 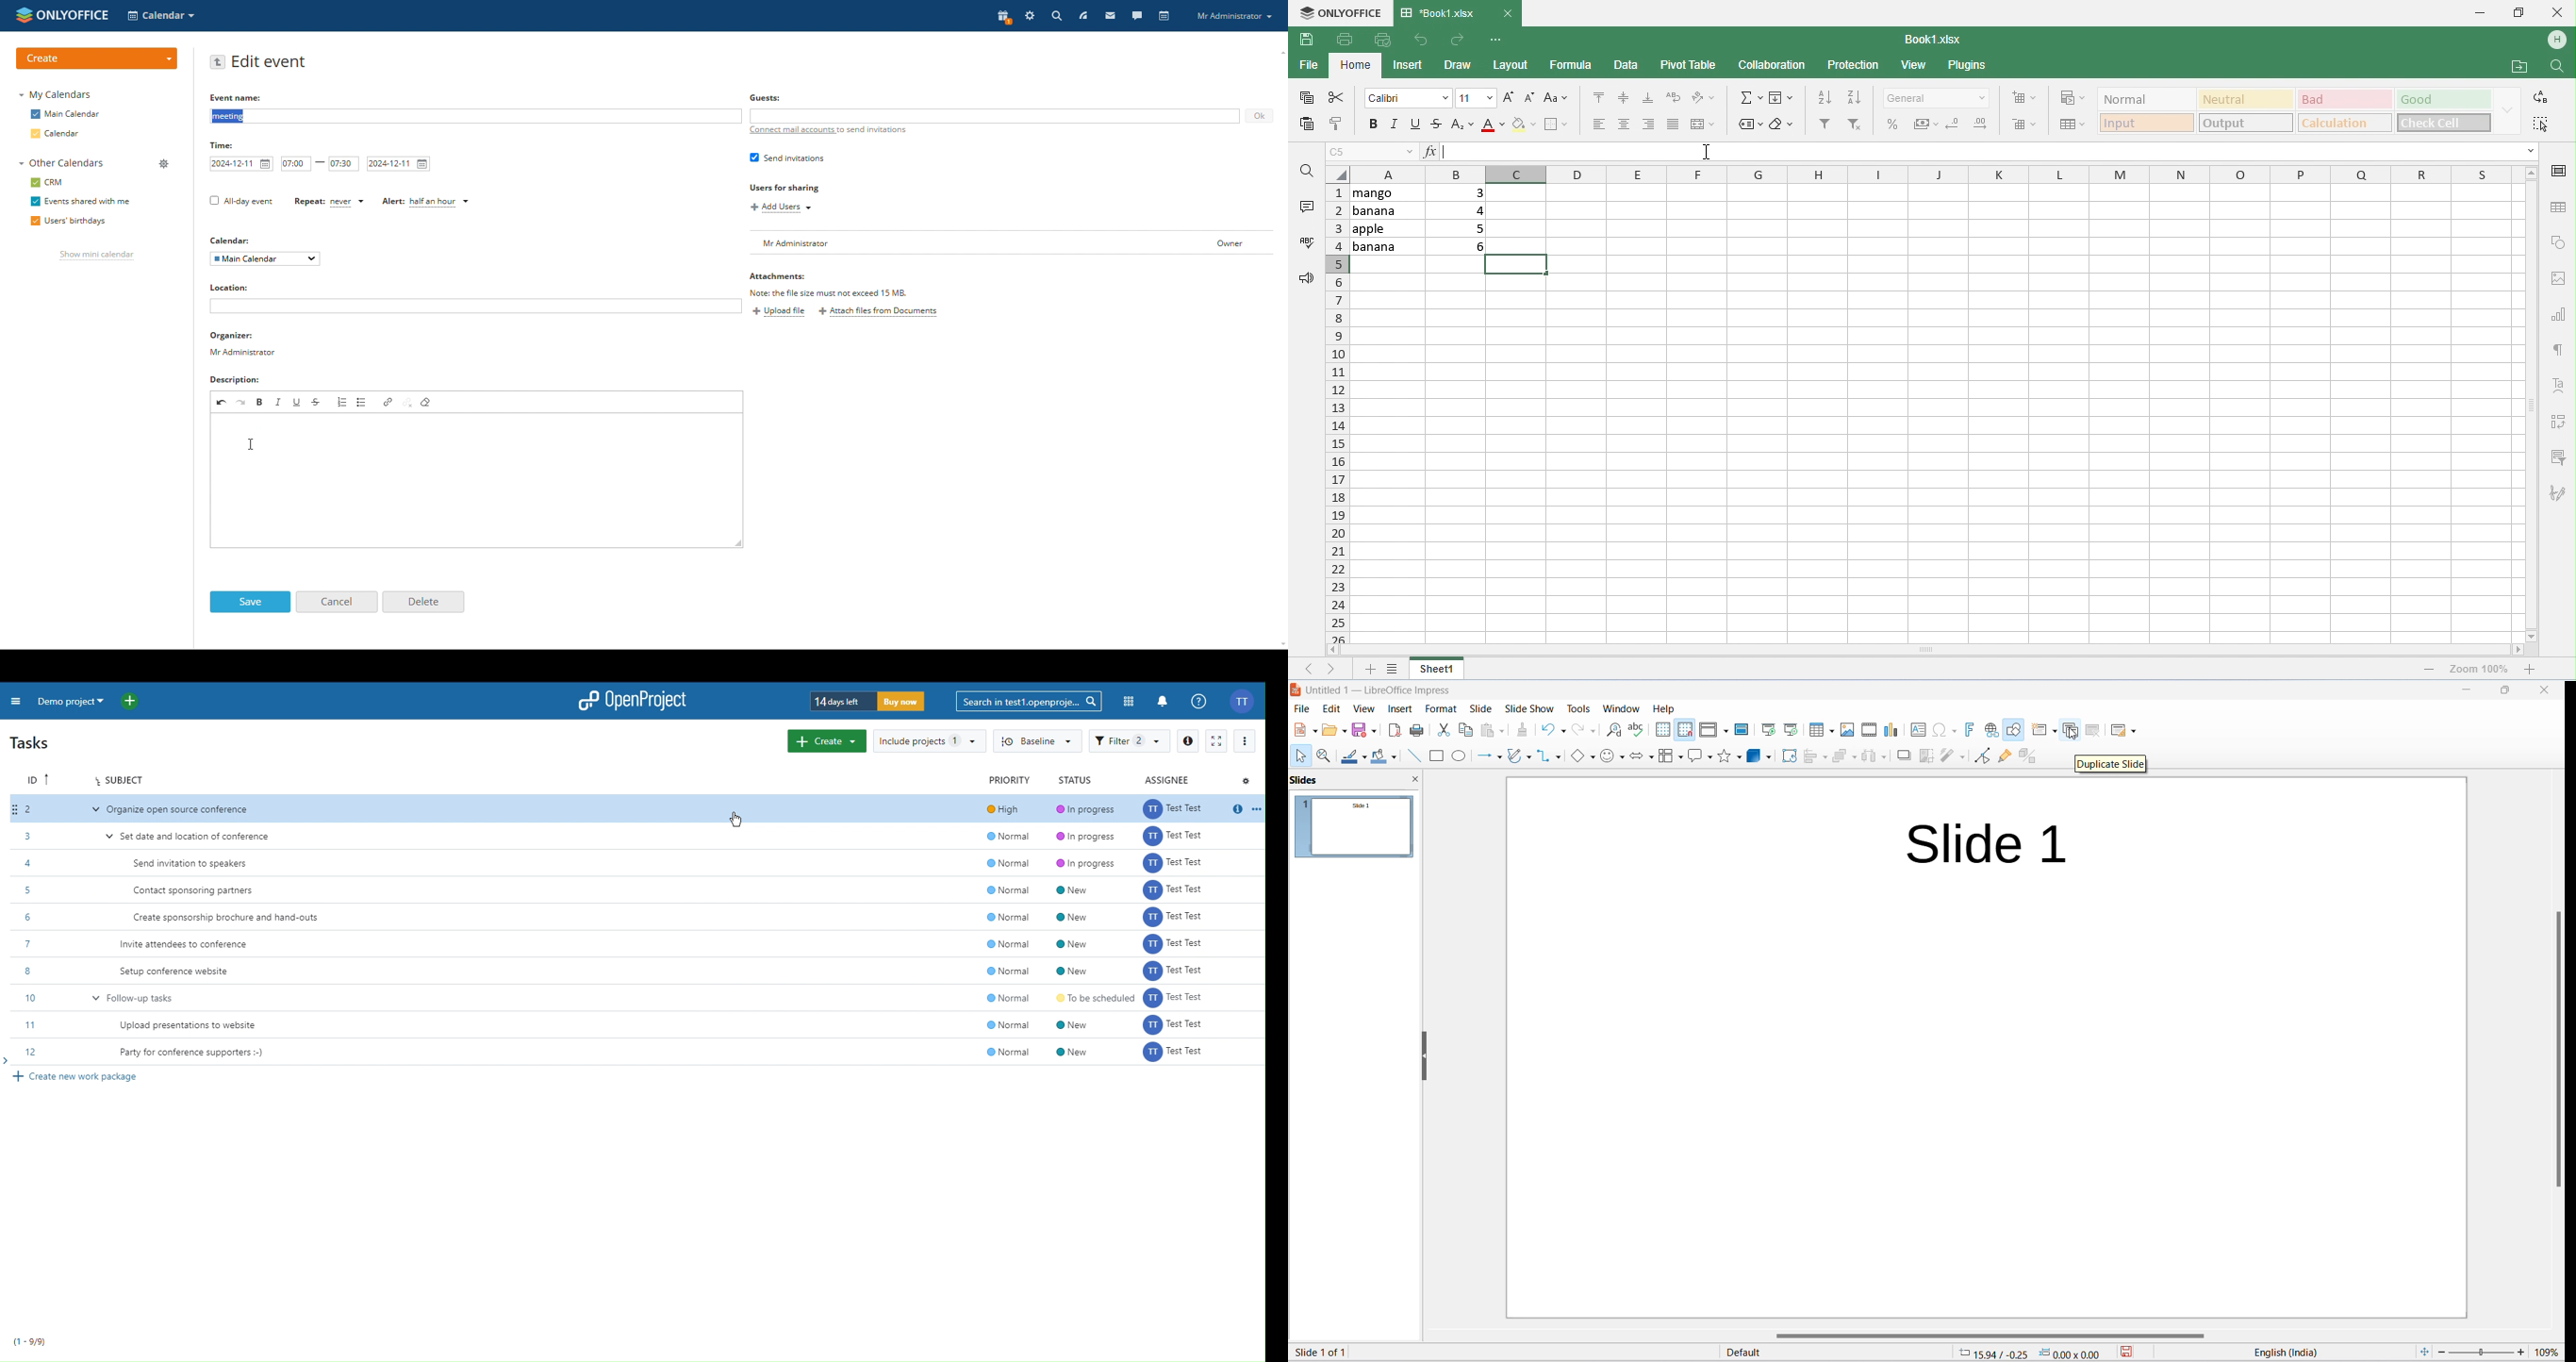 I want to click on align left, so click(x=1648, y=125).